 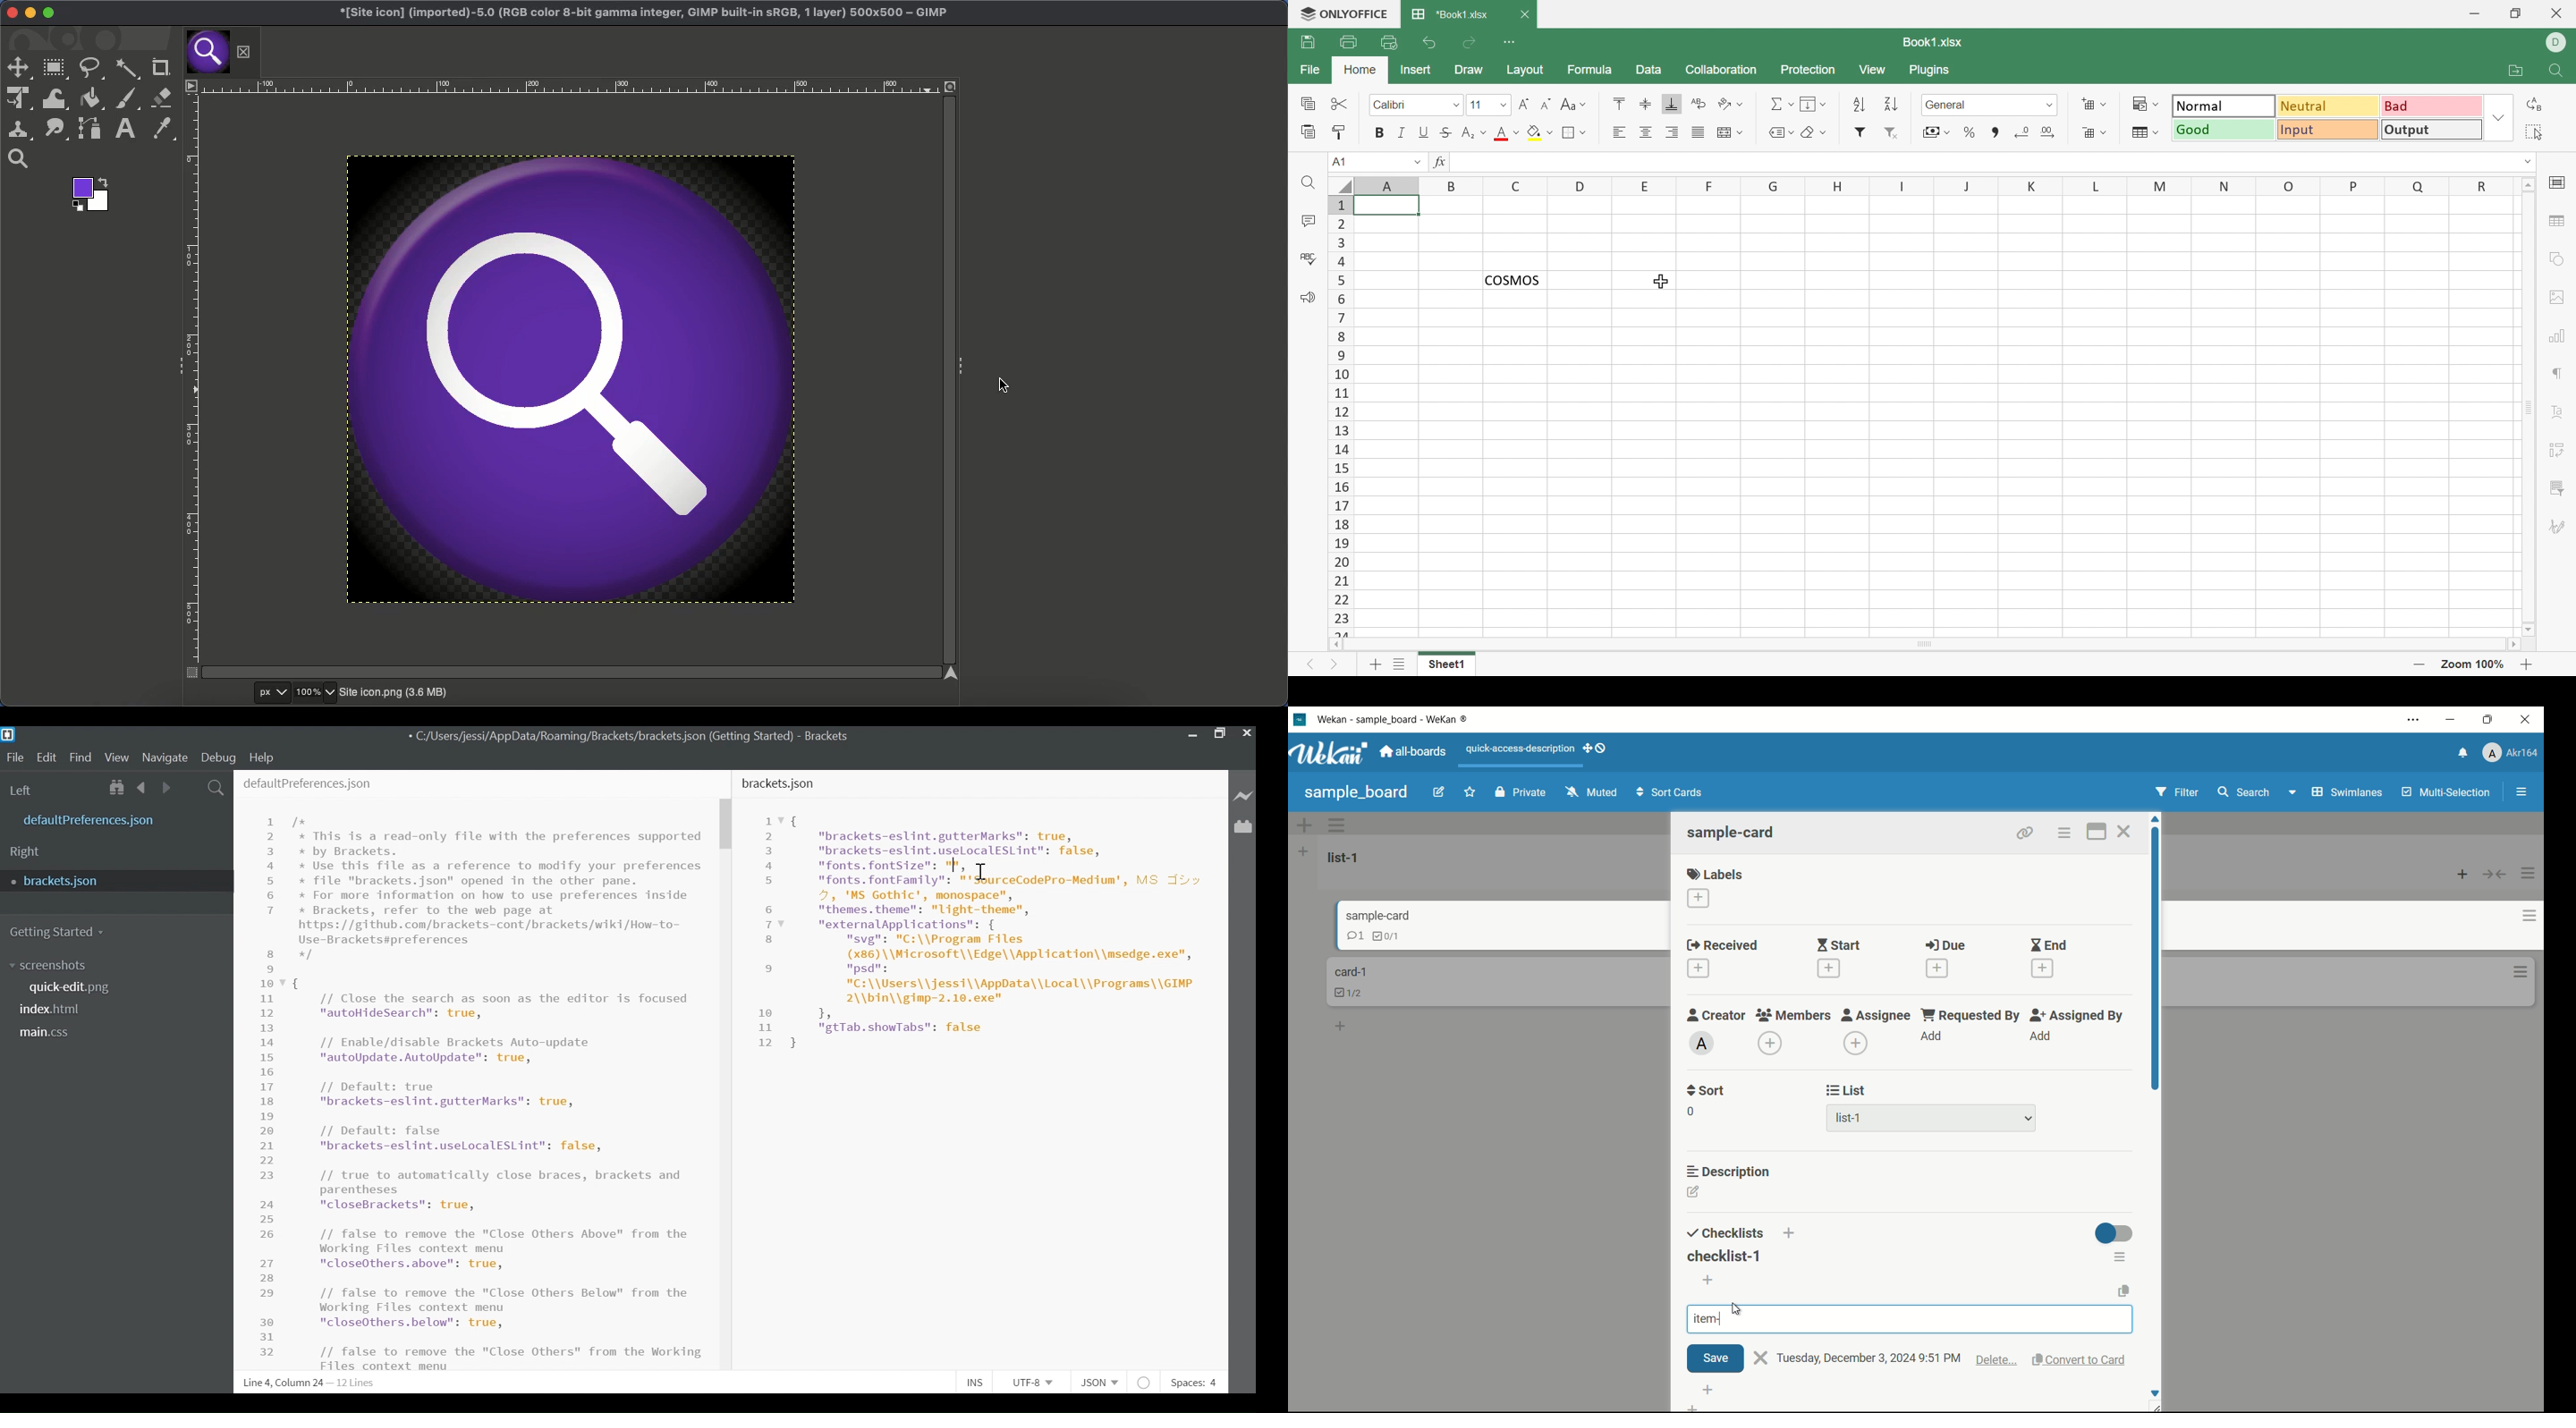 What do you see at coordinates (1646, 133) in the screenshot?
I see `Align center` at bounding box center [1646, 133].